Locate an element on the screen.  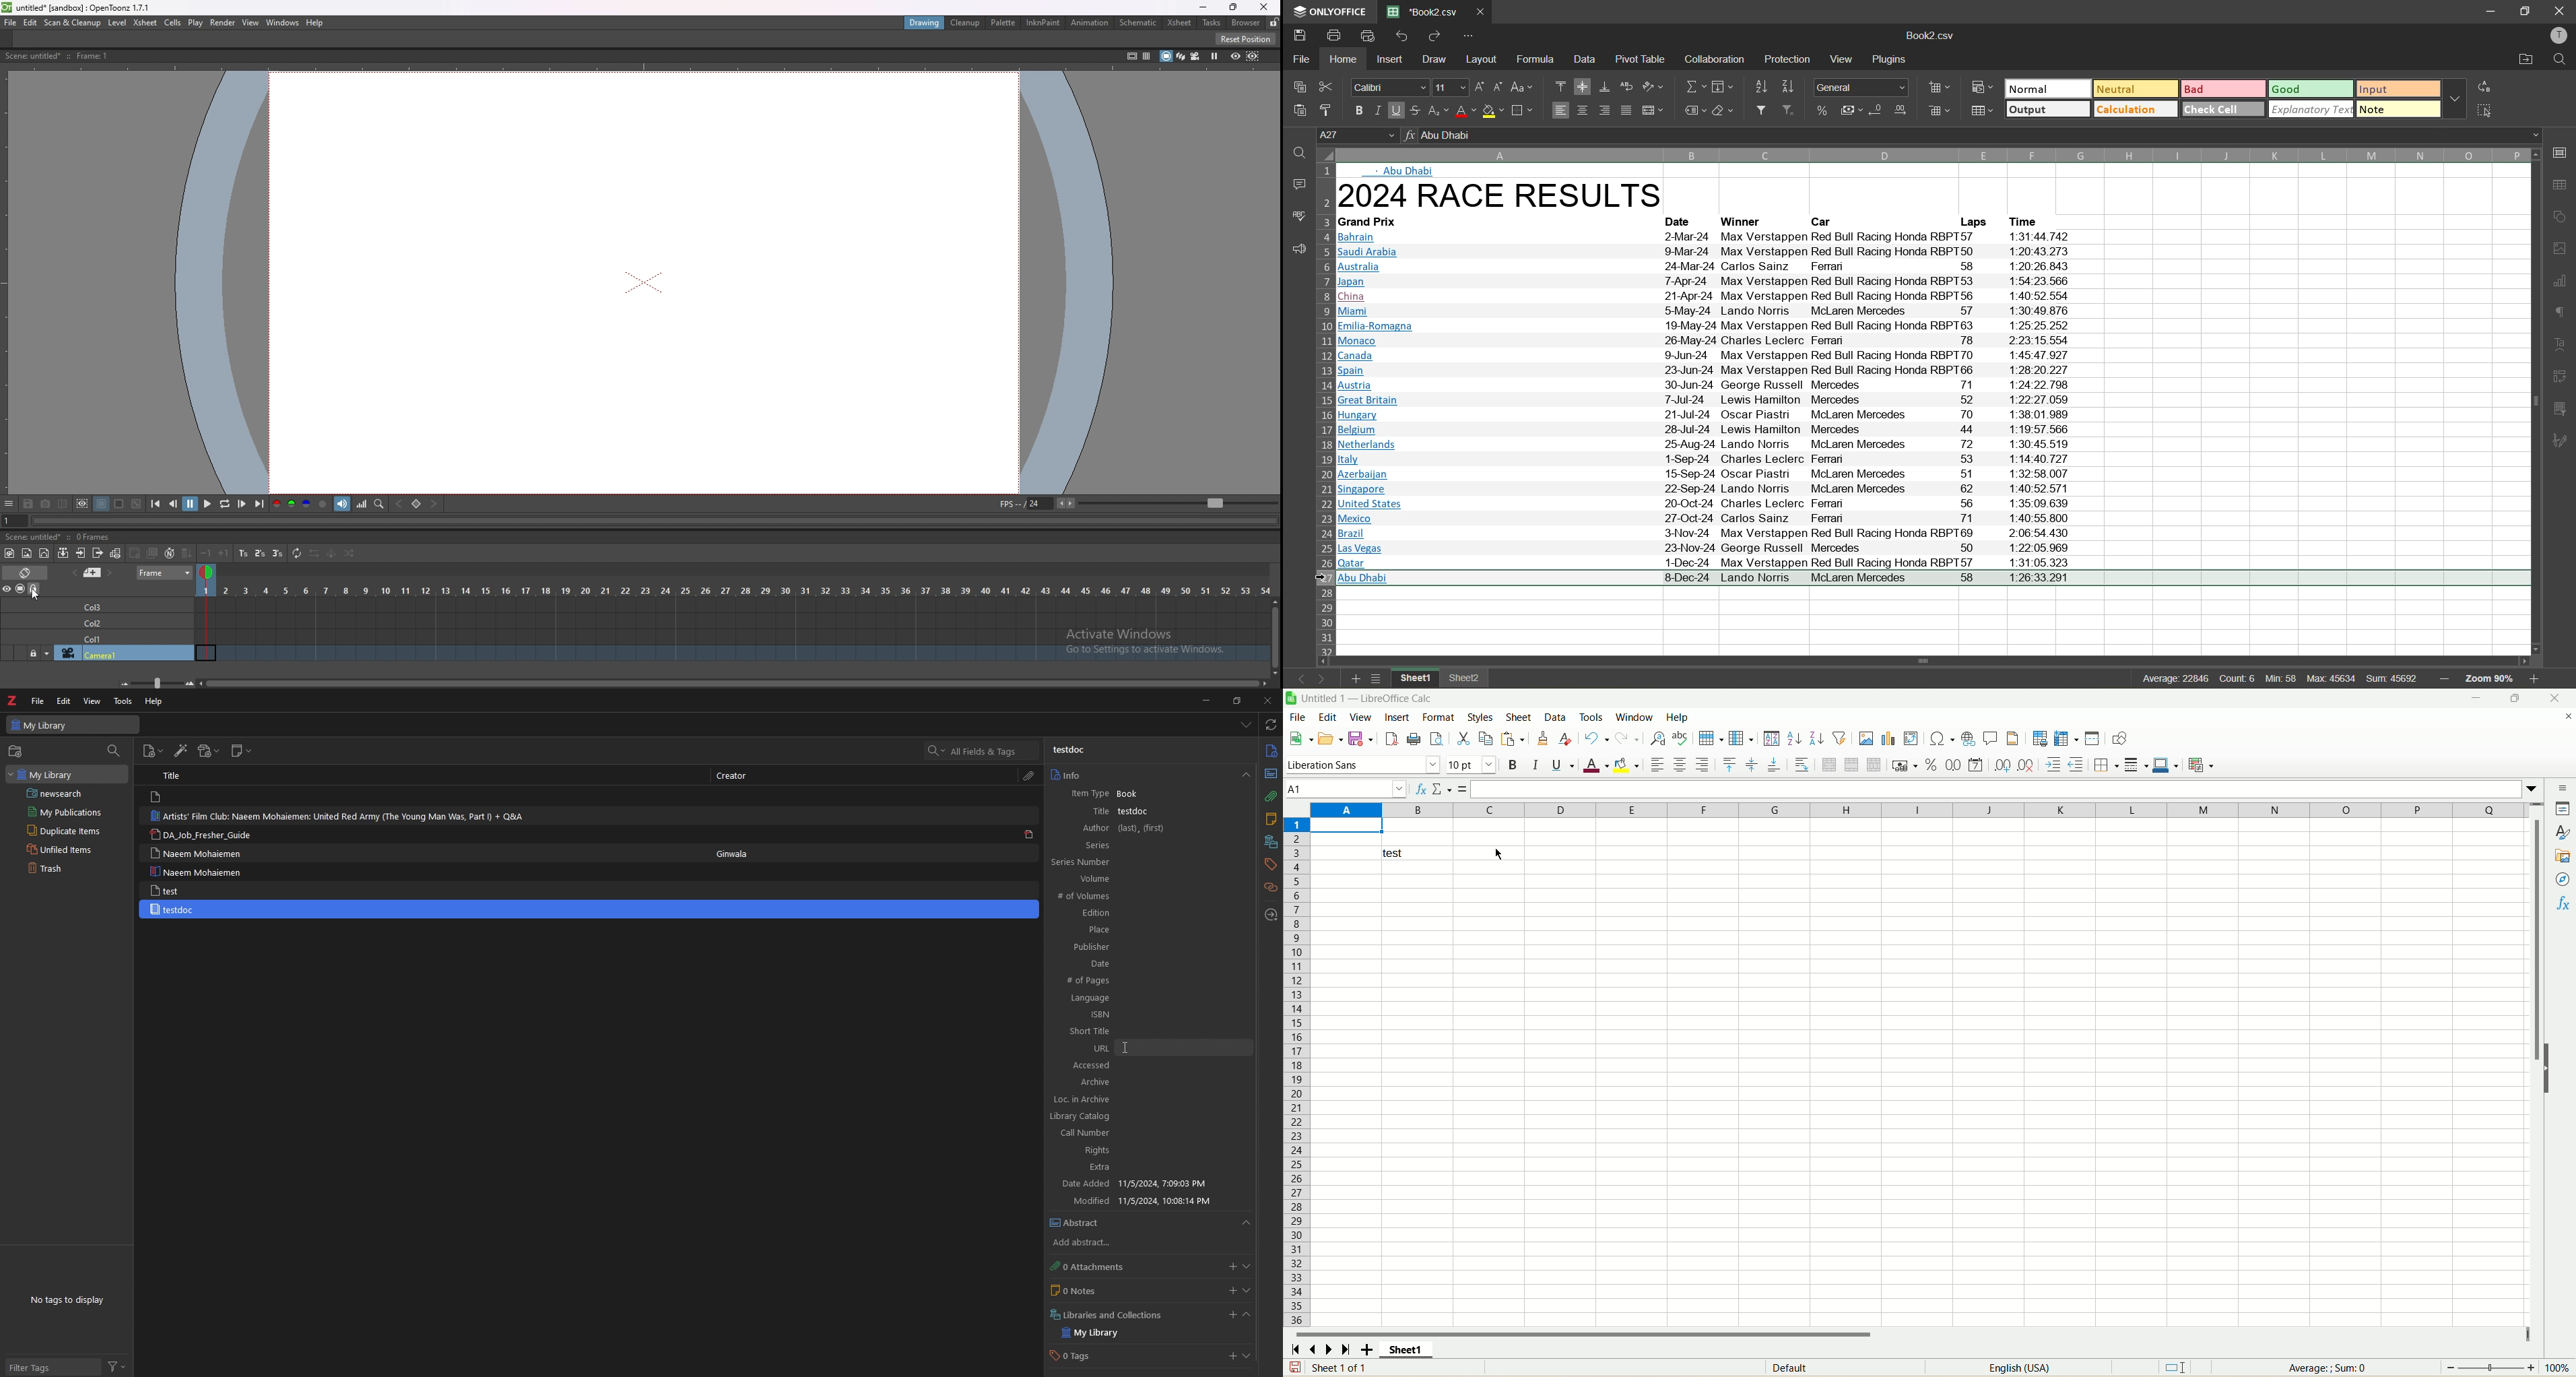
default selection is located at coordinates (2175, 1368).